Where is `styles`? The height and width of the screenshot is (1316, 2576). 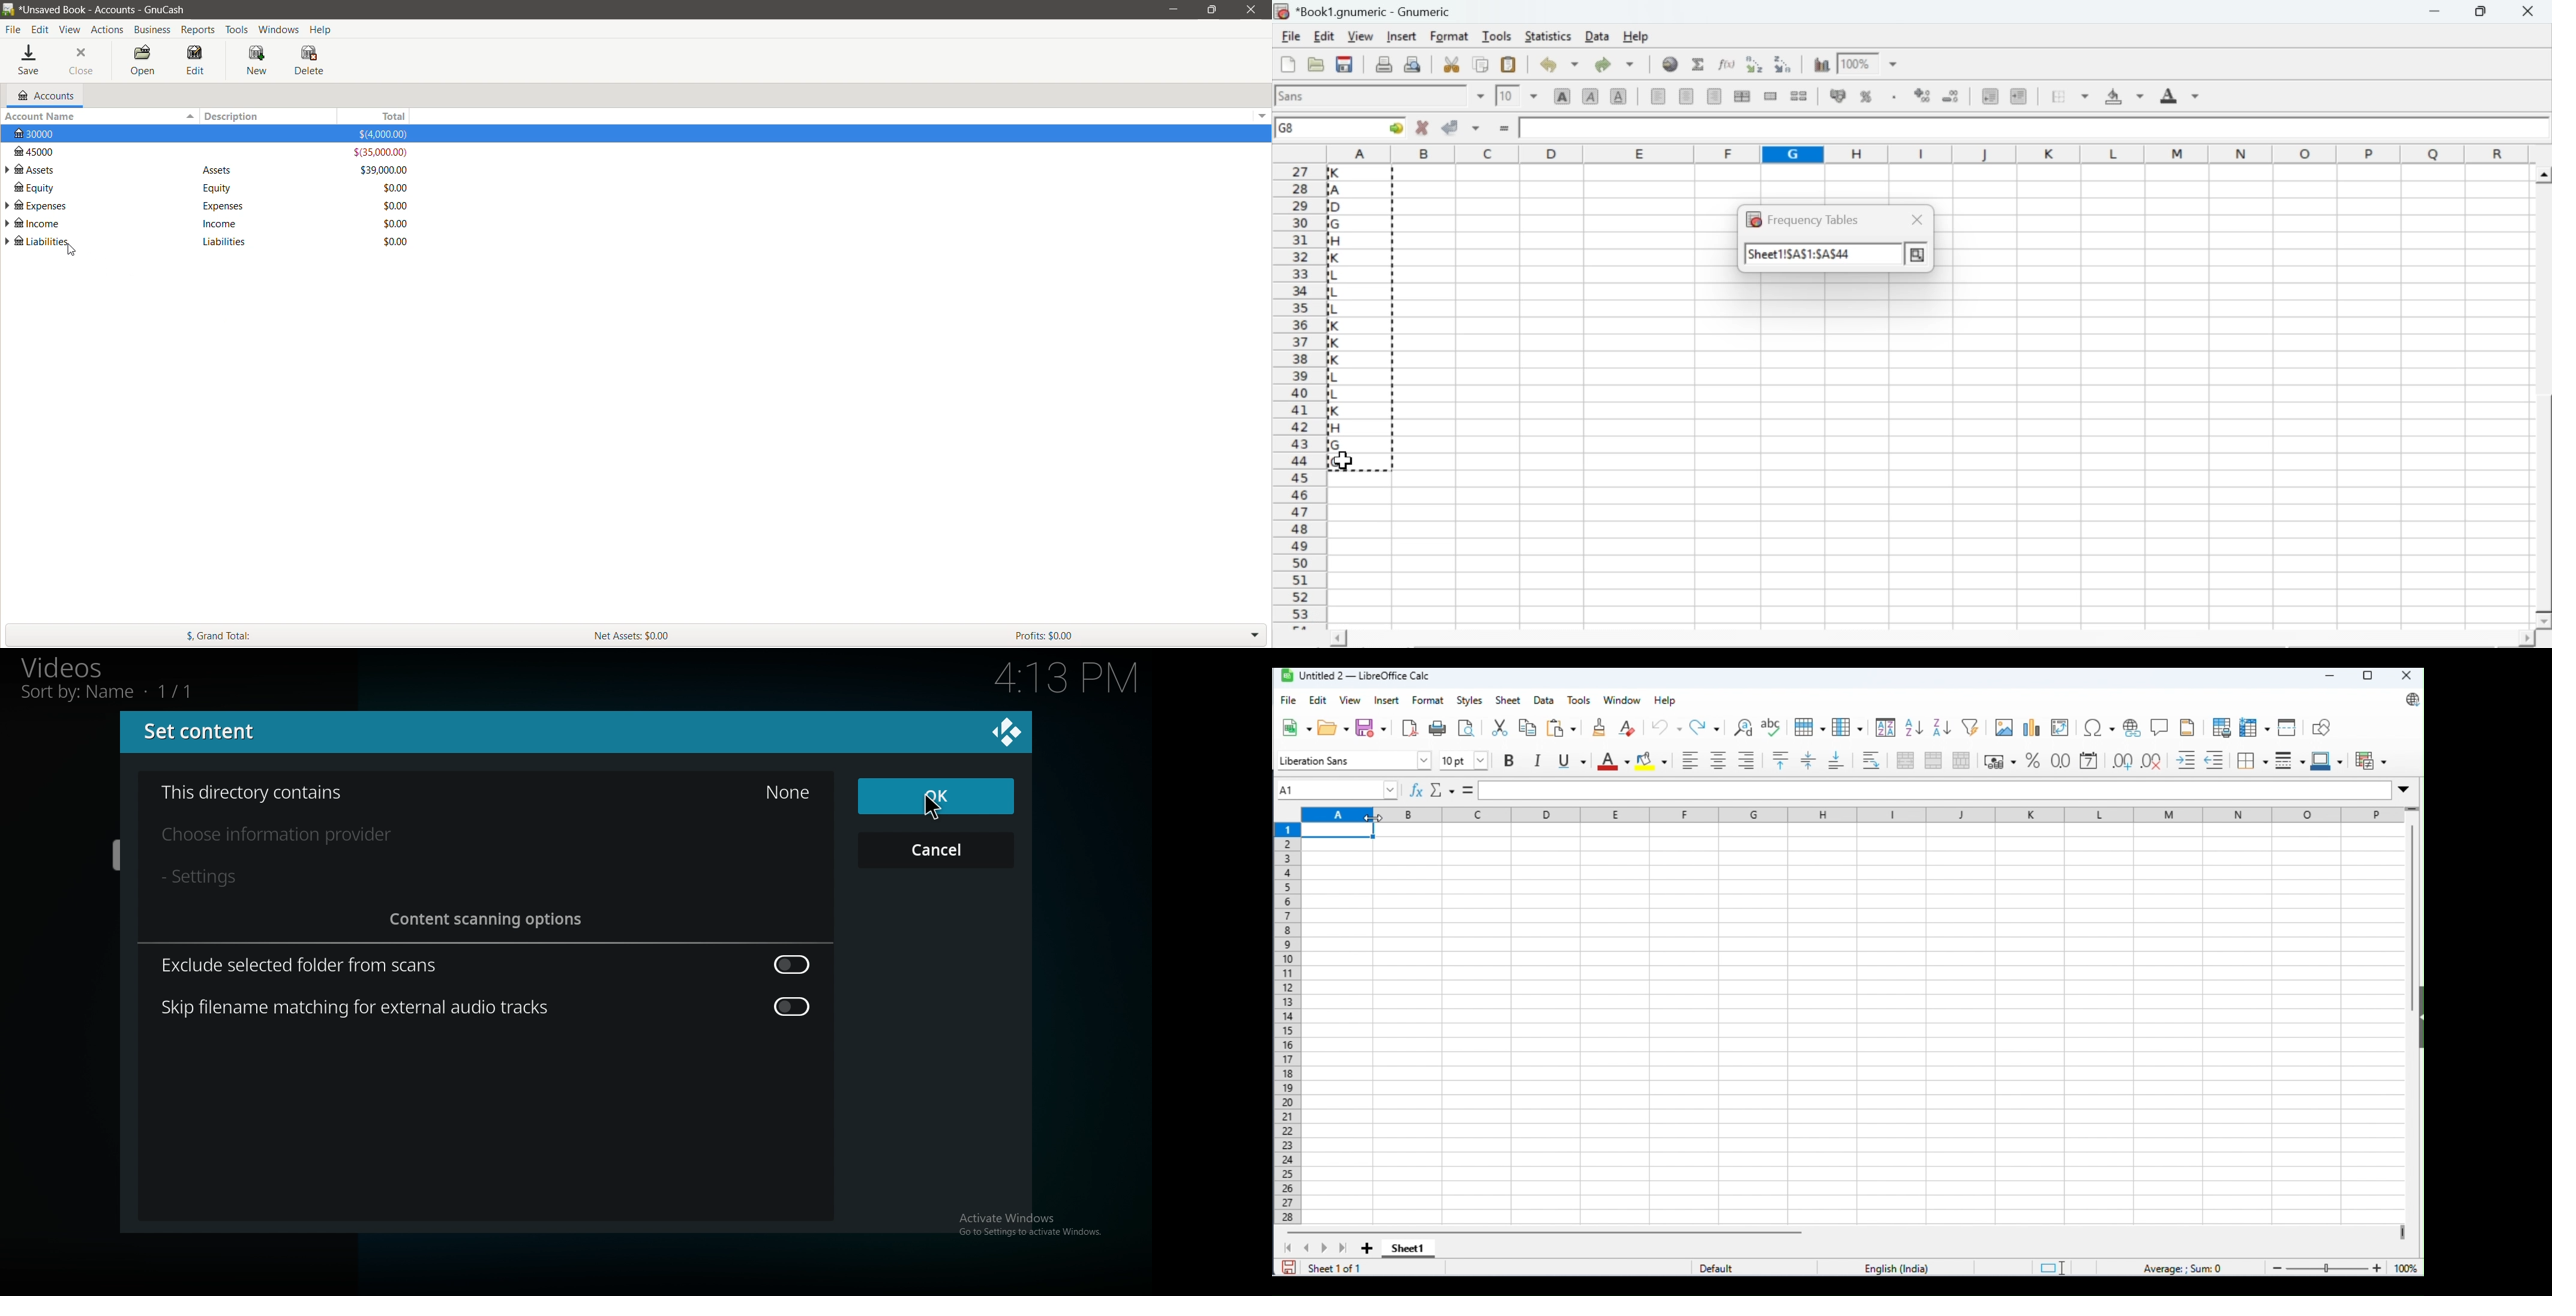 styles is located at coordinates (1469, 701).